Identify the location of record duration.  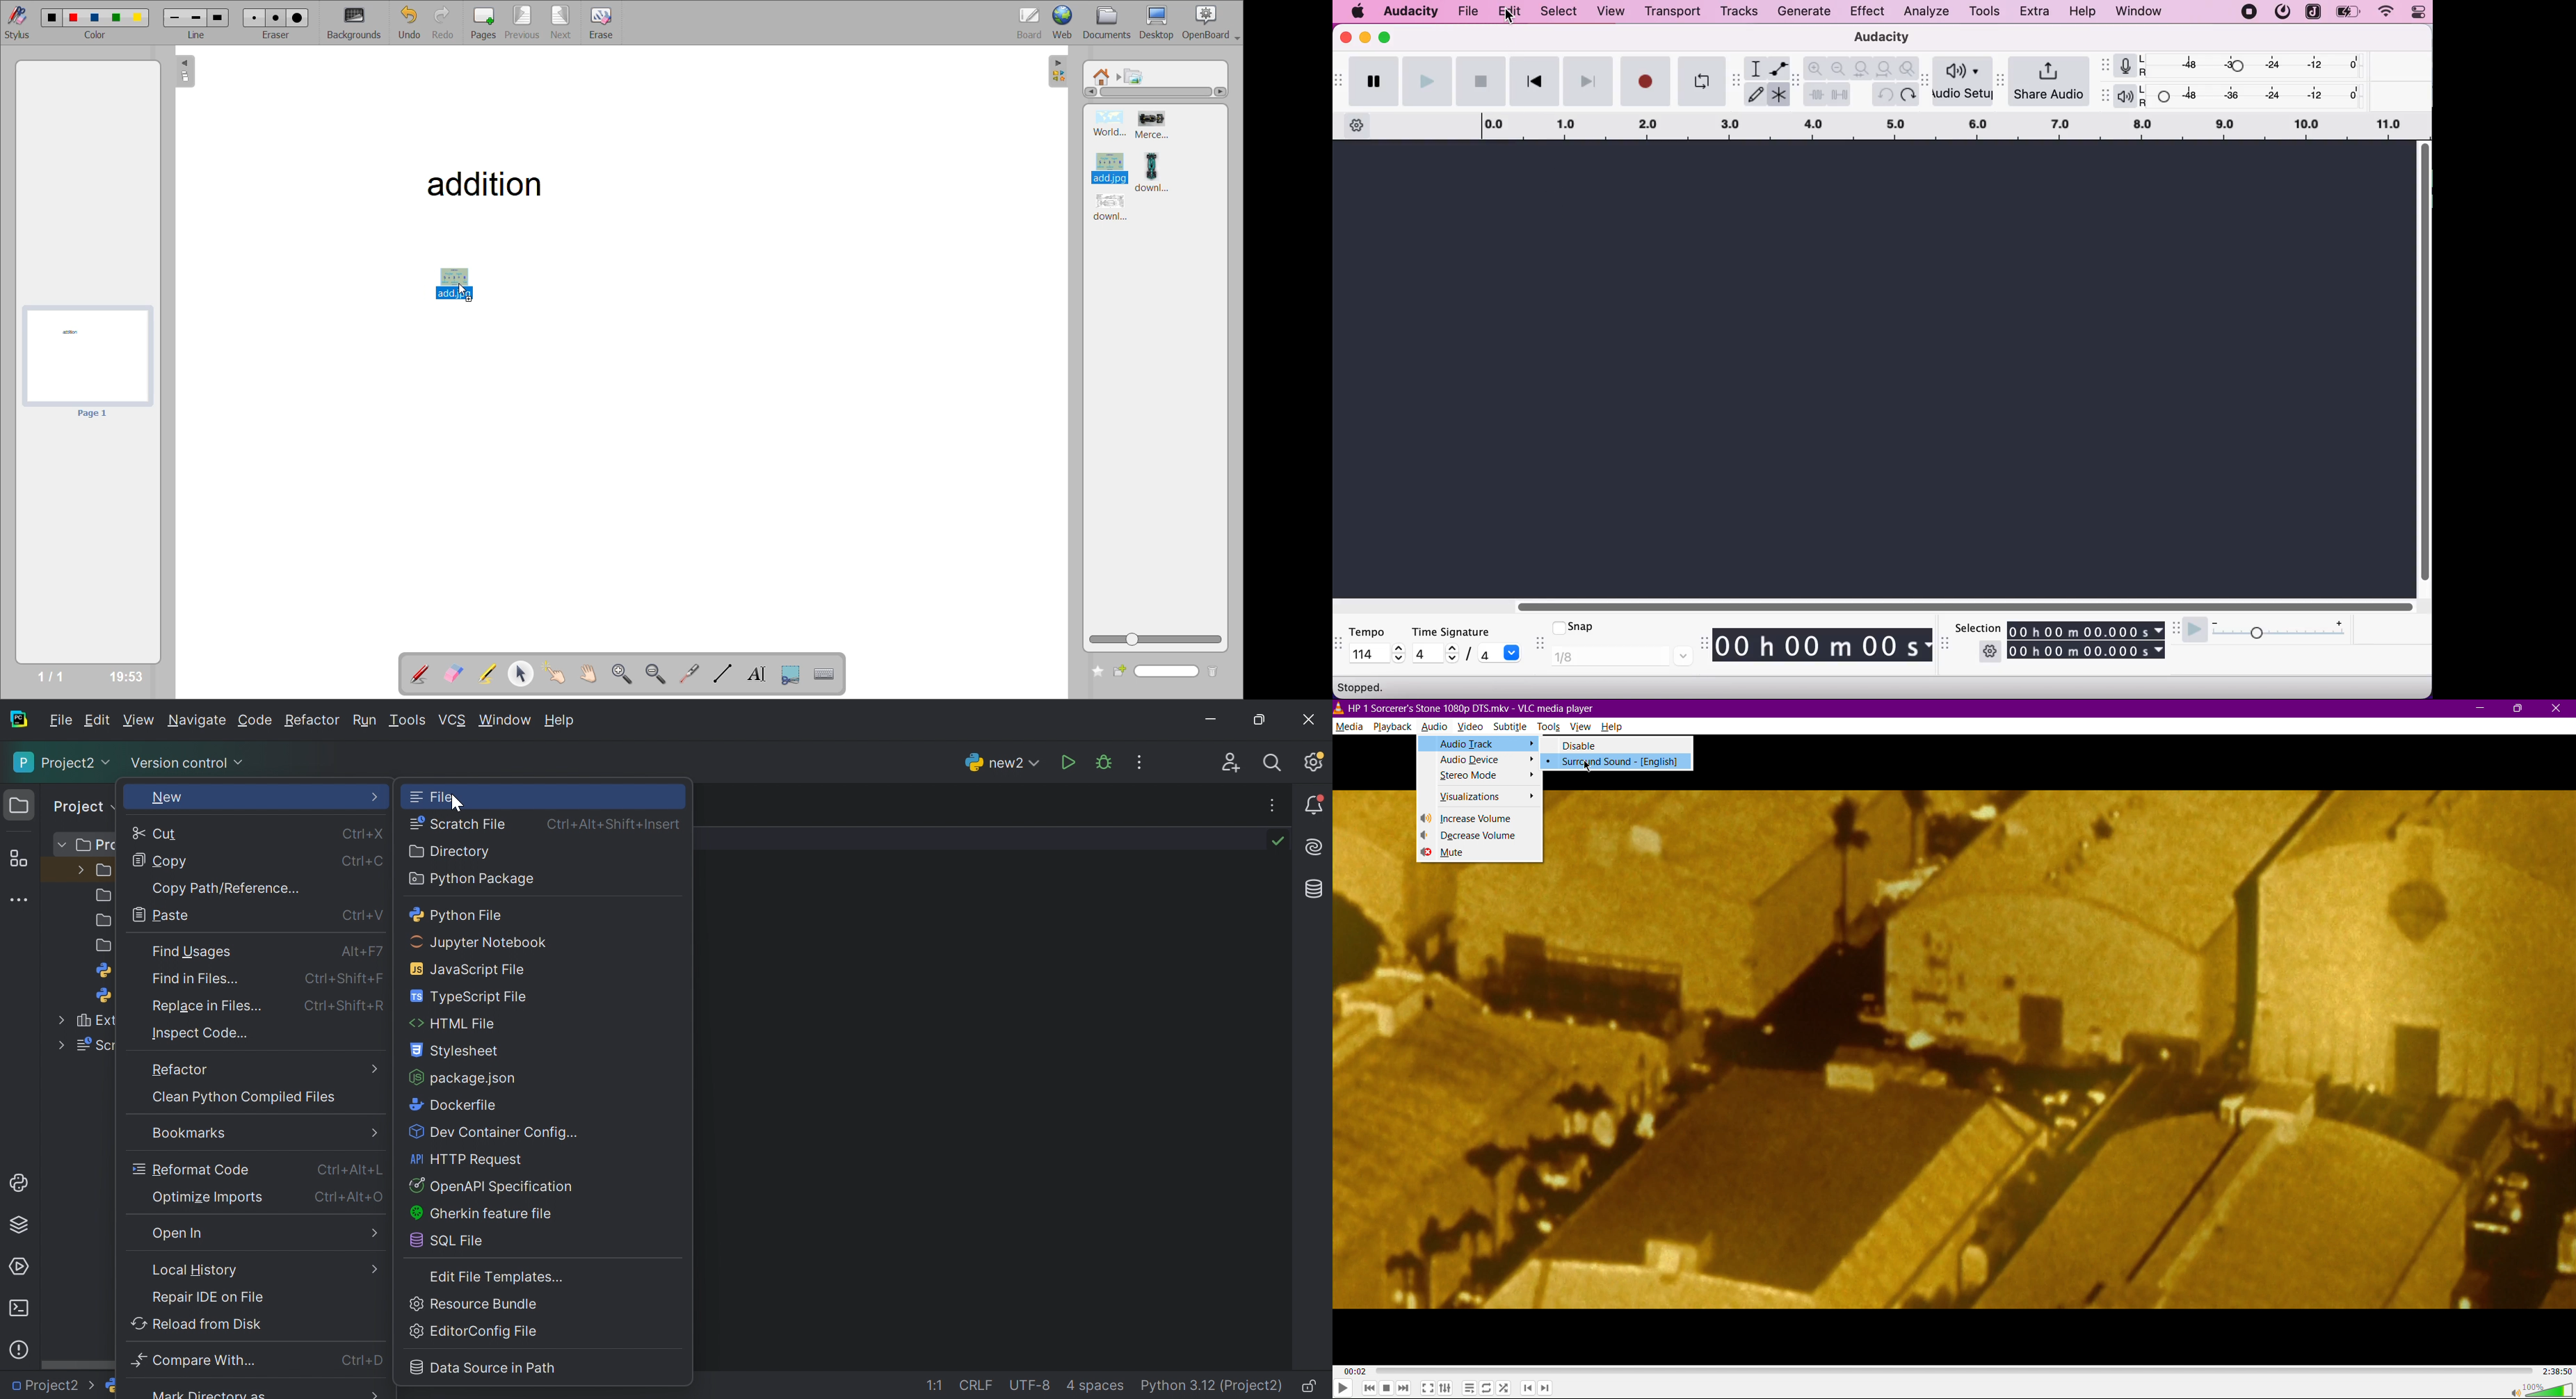
(1904, 128).